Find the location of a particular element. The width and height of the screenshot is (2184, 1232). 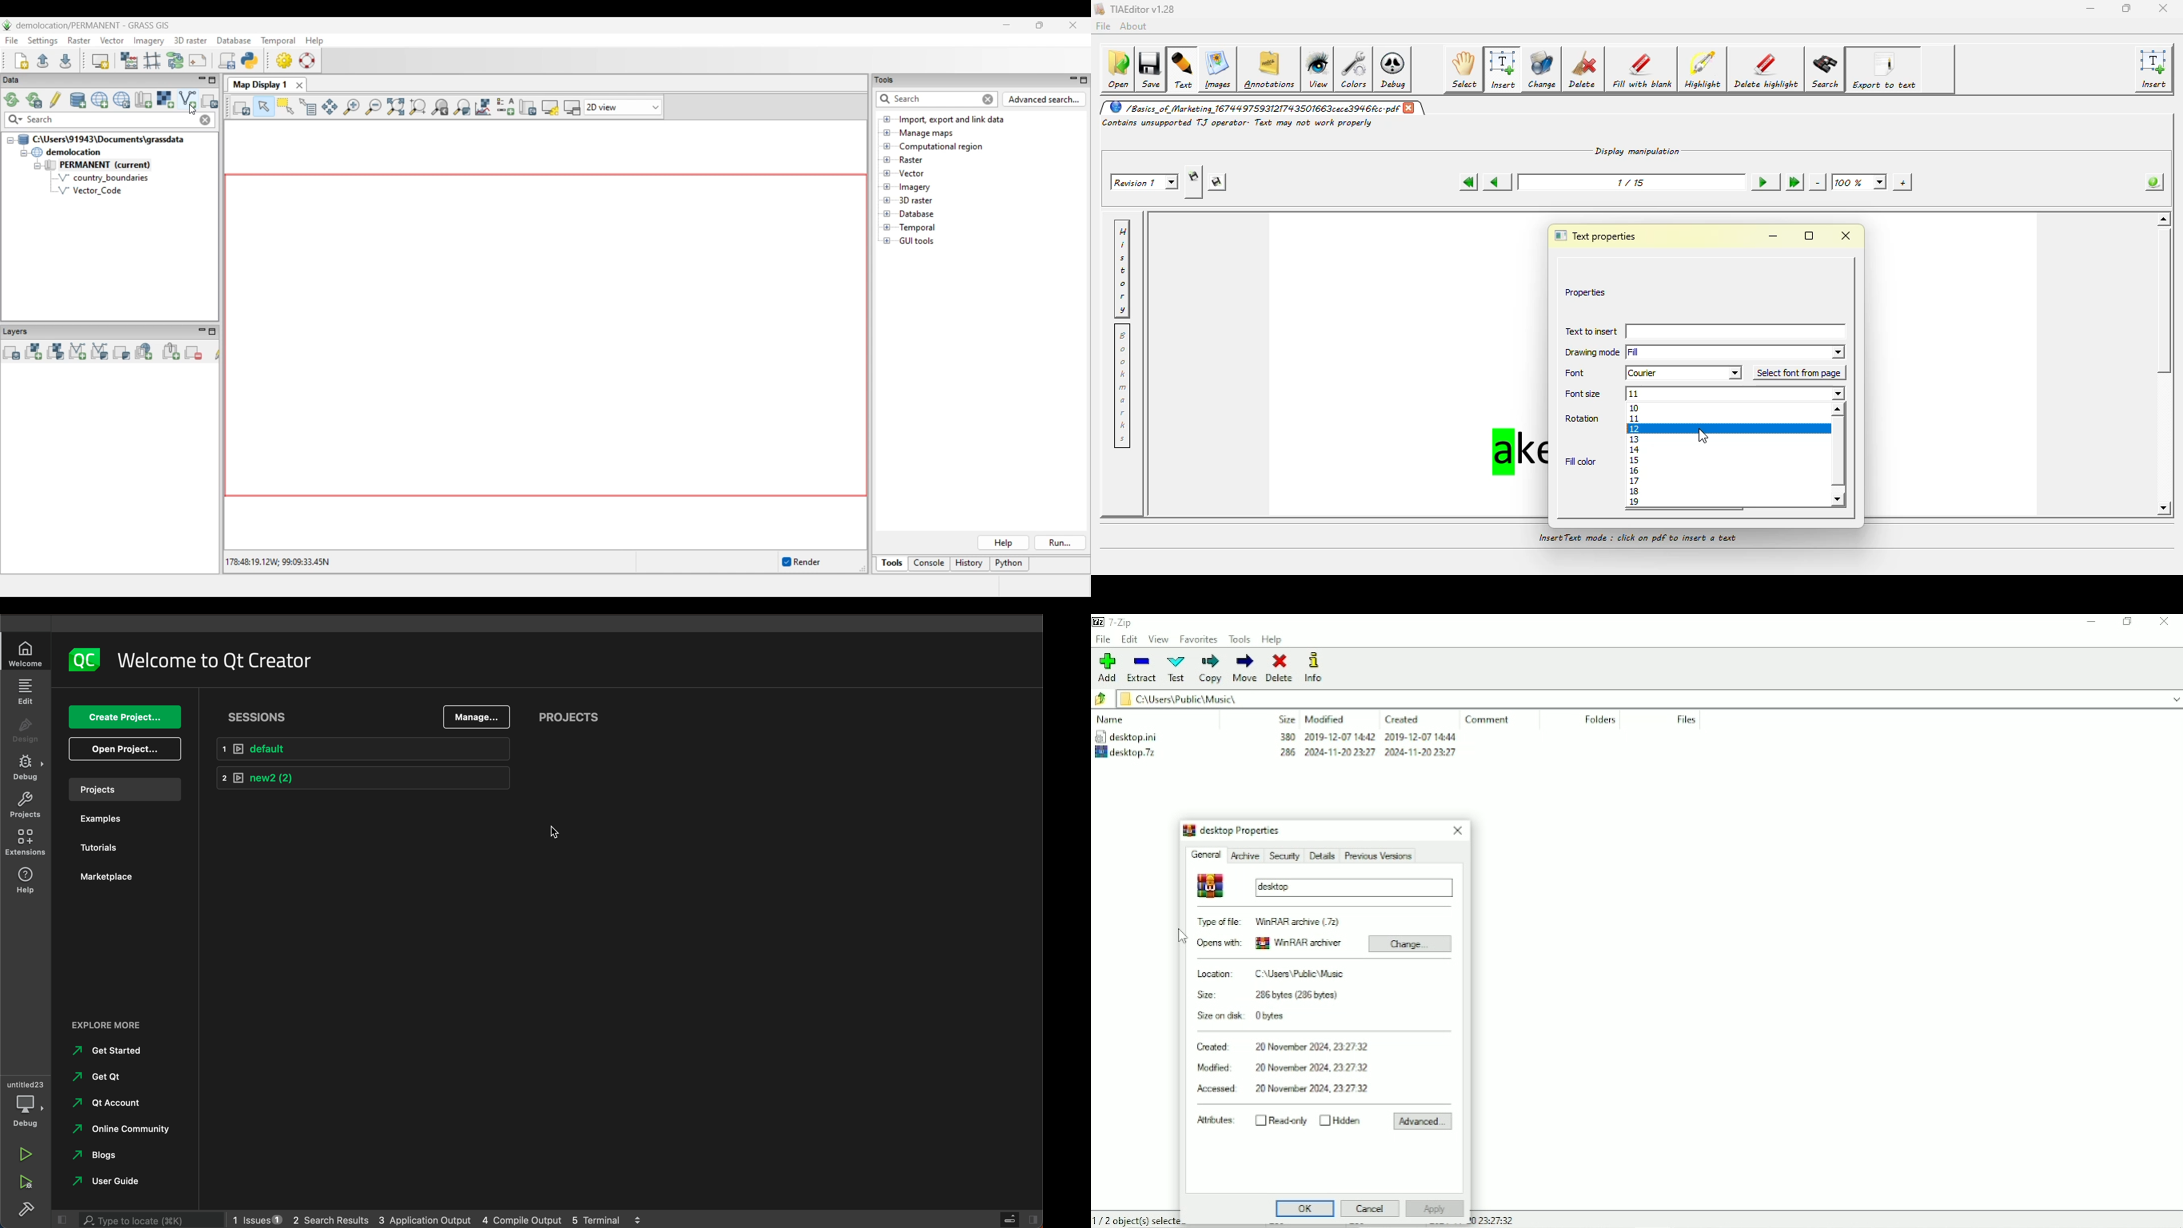

Close Map Display 1 is located at coordinates (299, 85).